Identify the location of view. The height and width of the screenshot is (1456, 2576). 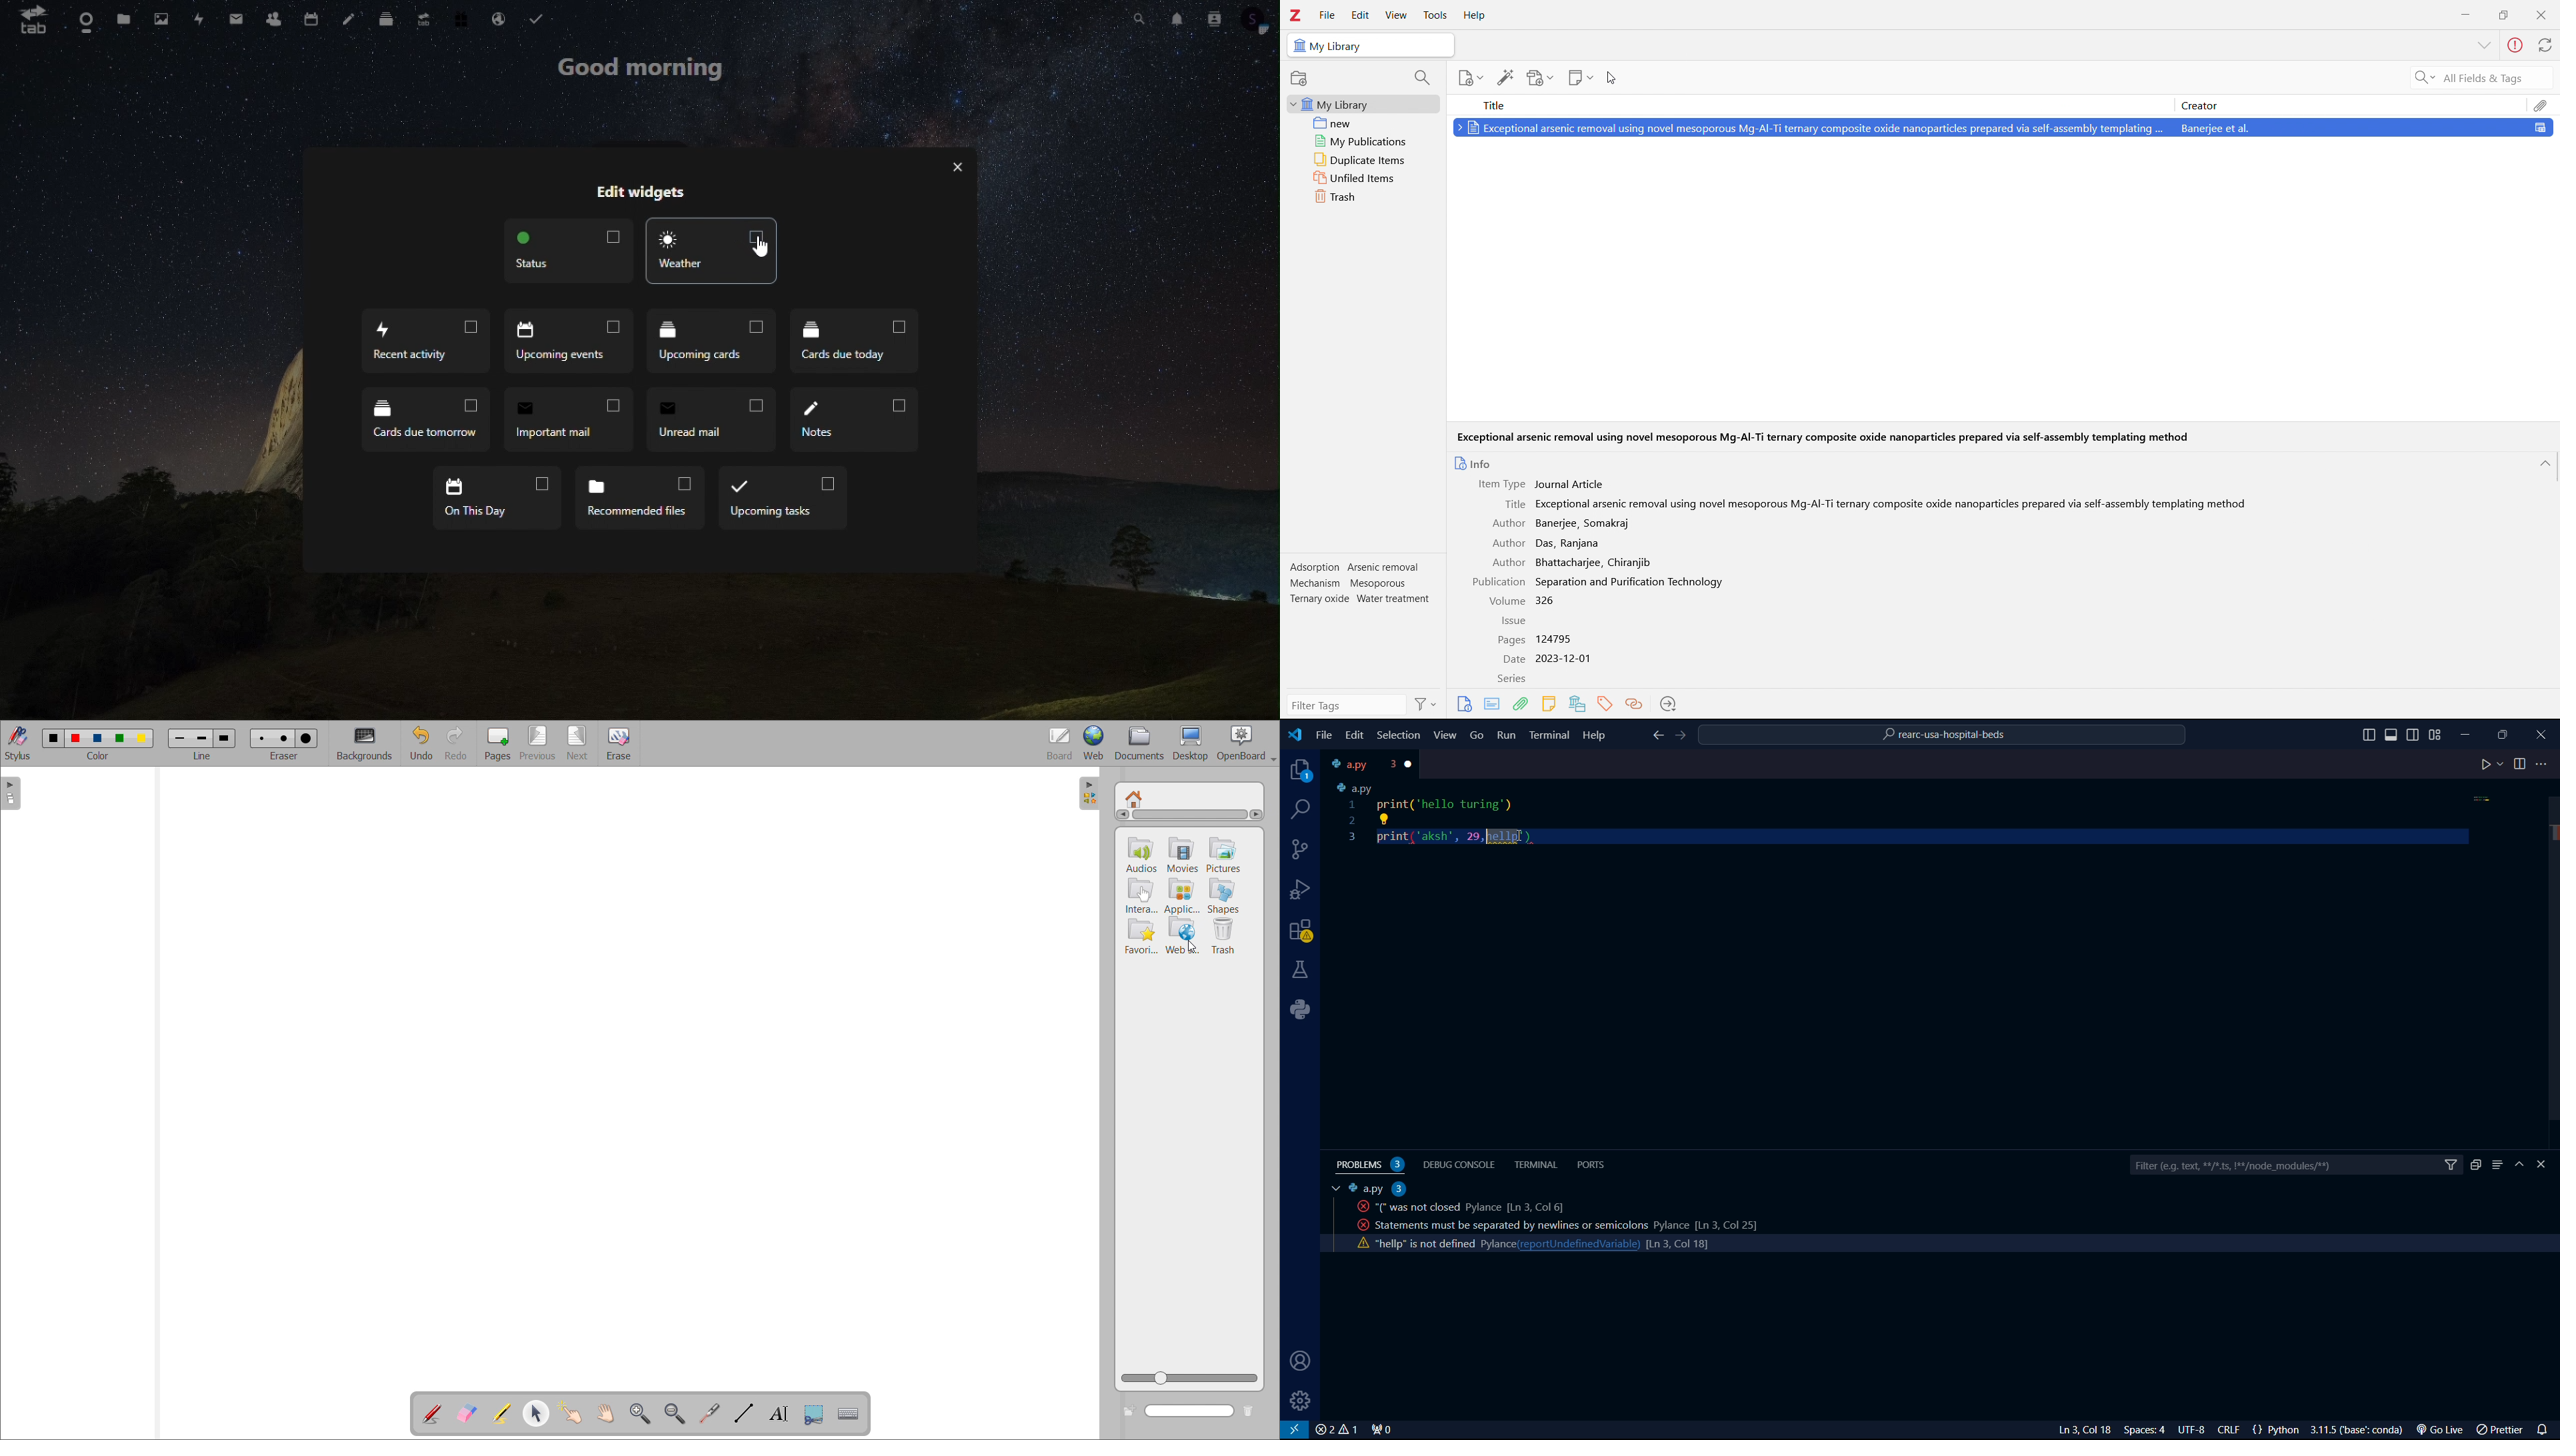
(1396, 15).